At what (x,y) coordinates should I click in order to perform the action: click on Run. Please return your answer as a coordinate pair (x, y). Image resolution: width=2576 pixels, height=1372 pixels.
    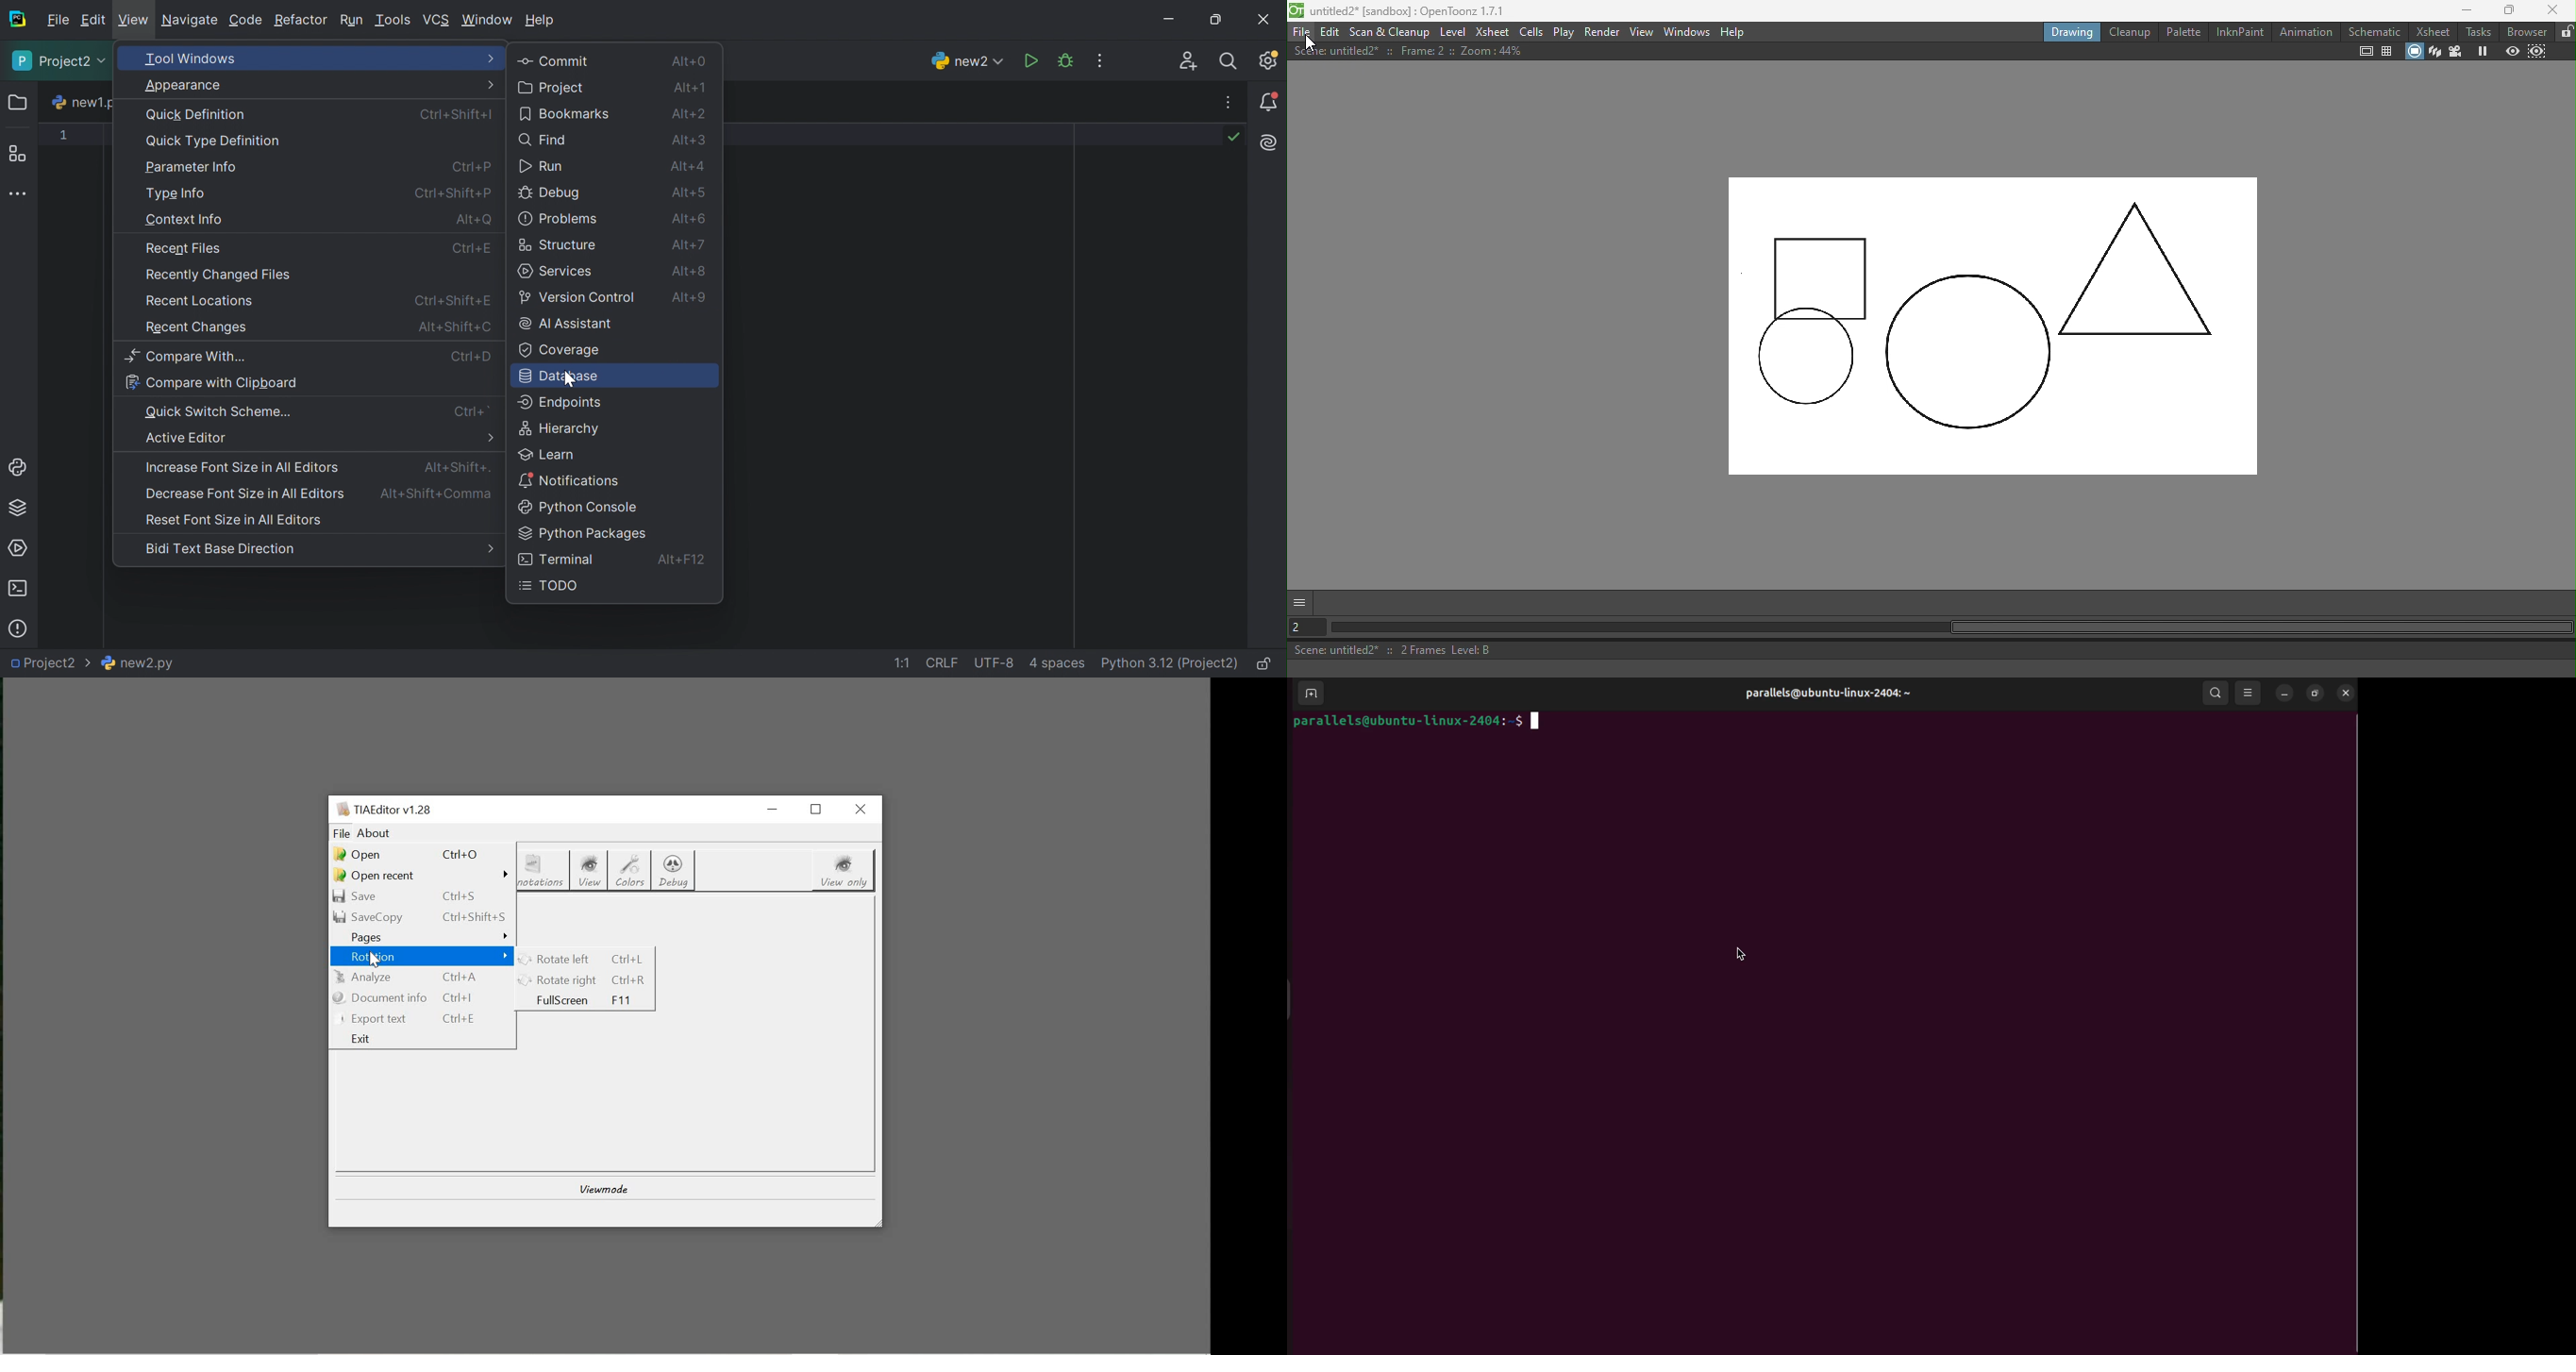
    Looking at the image, I should click on (542, 166).